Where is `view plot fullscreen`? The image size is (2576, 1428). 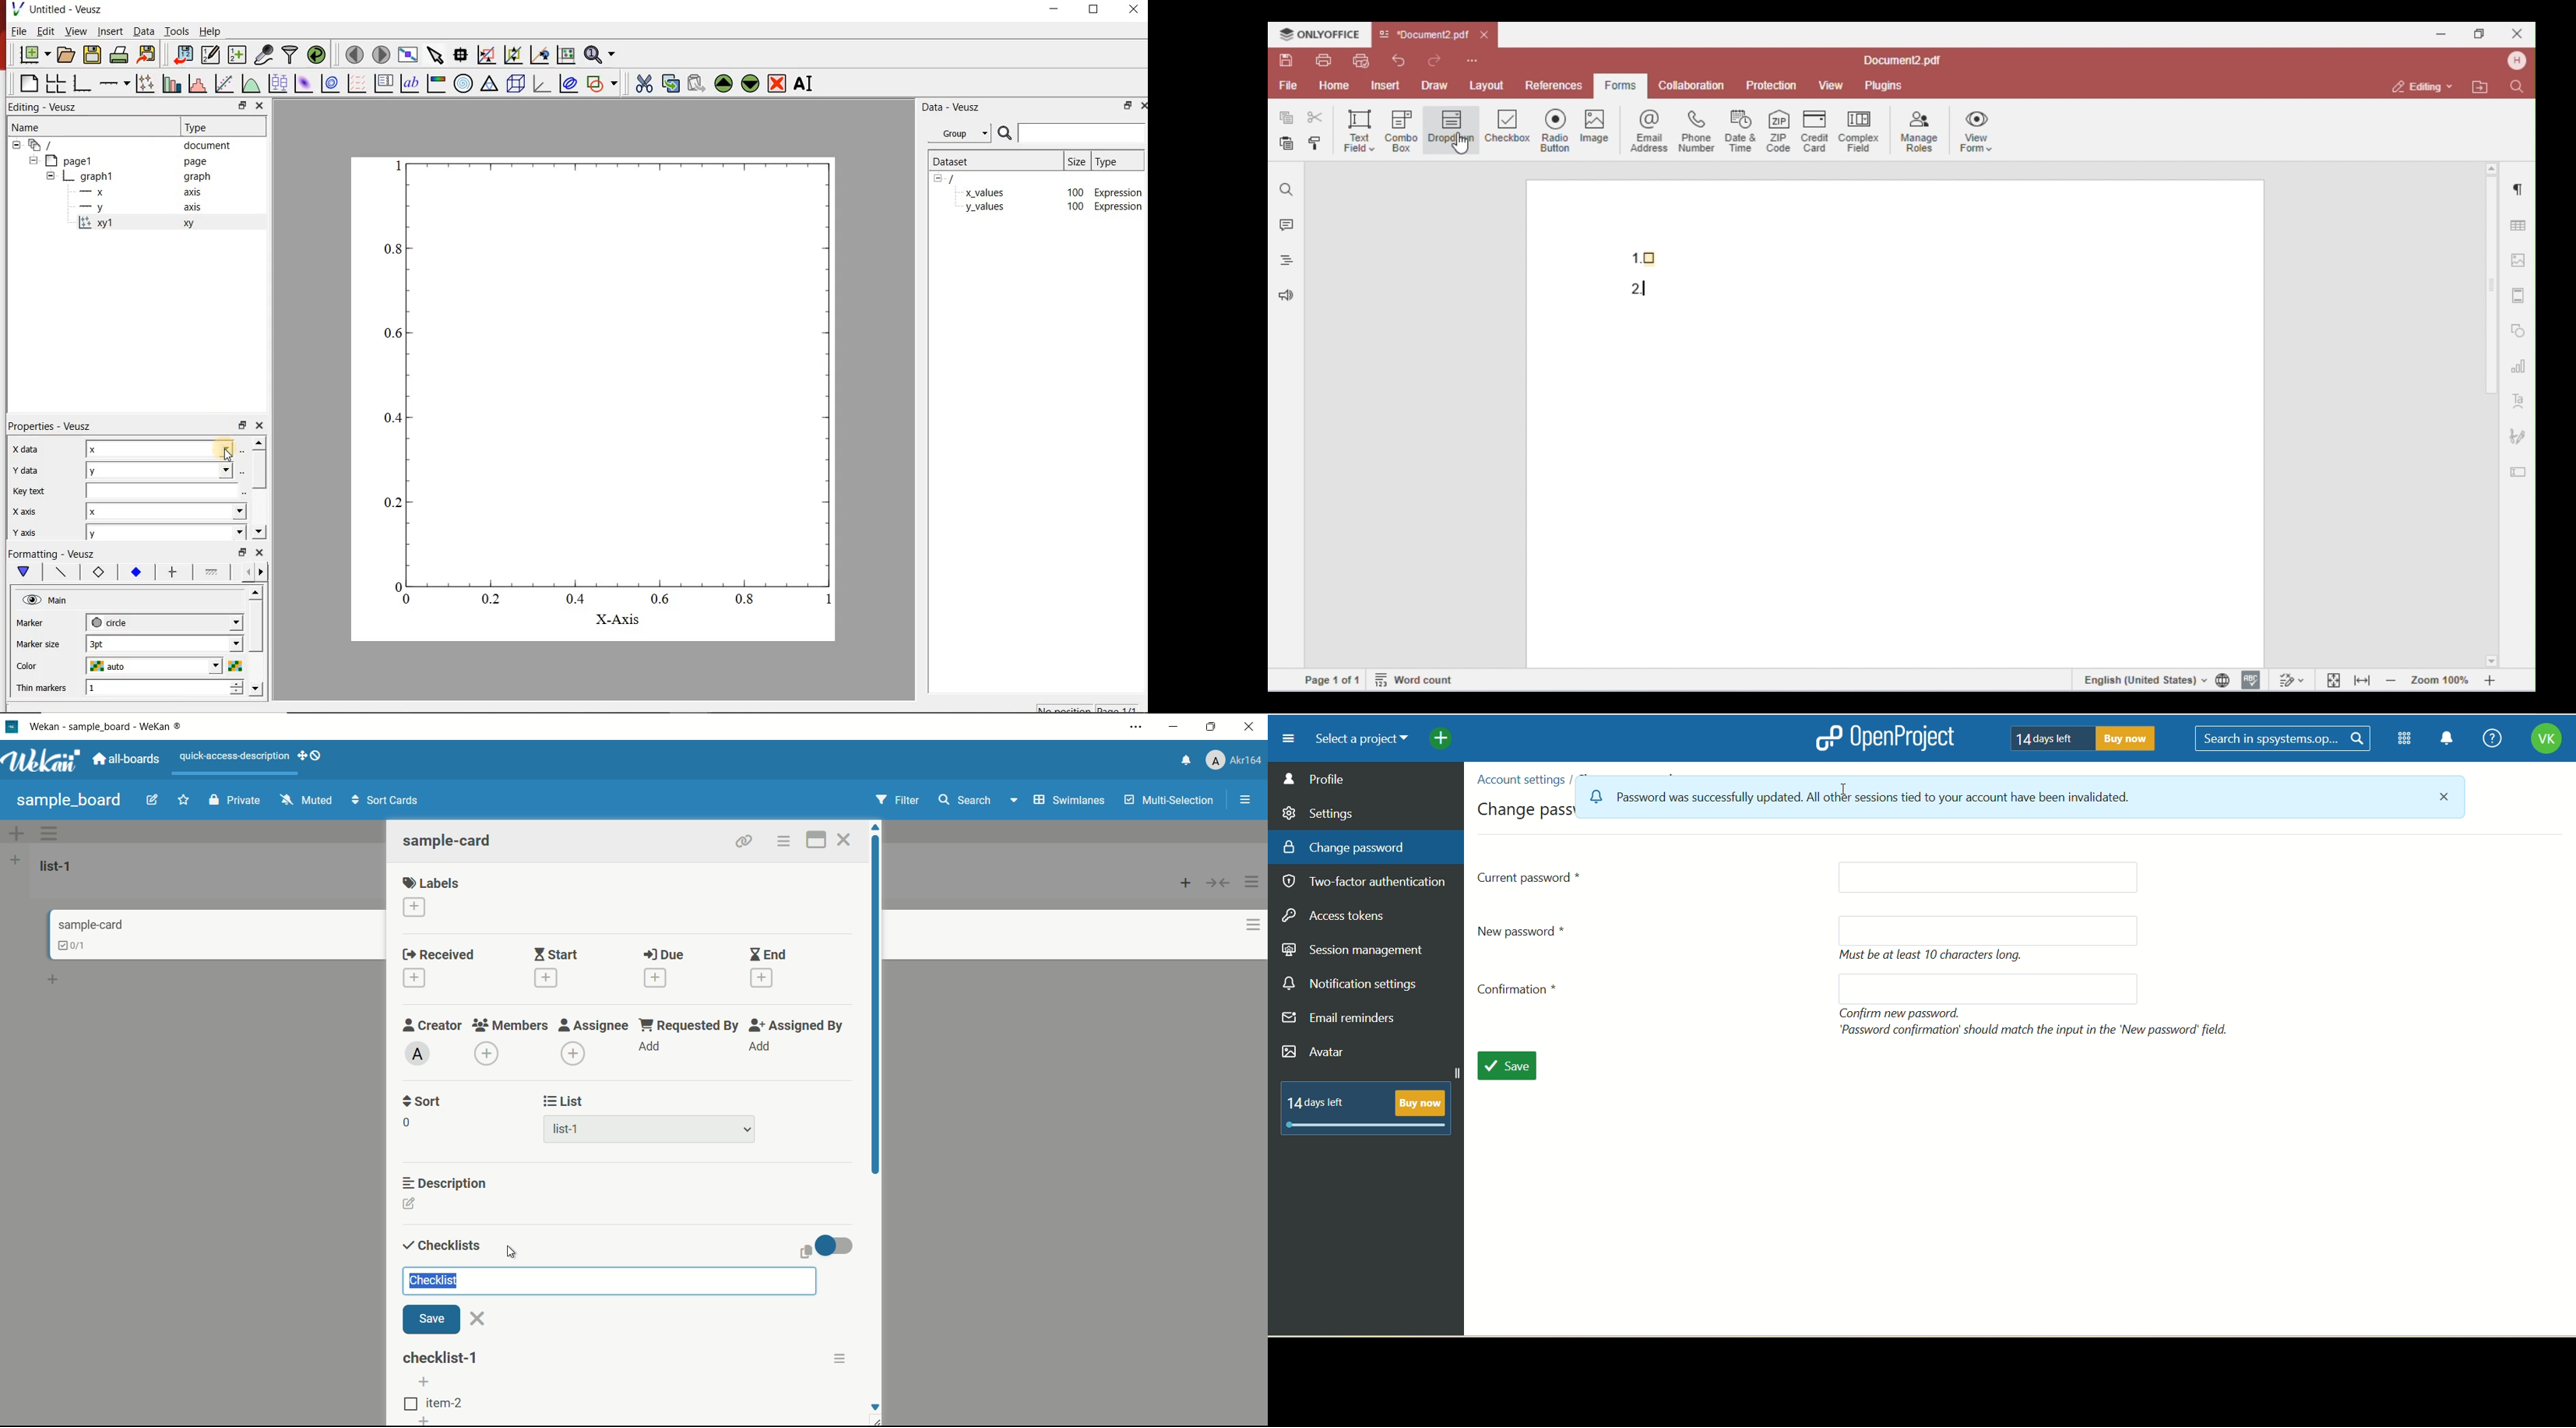 view plot fullscreen is located at coordinates (410, 55).